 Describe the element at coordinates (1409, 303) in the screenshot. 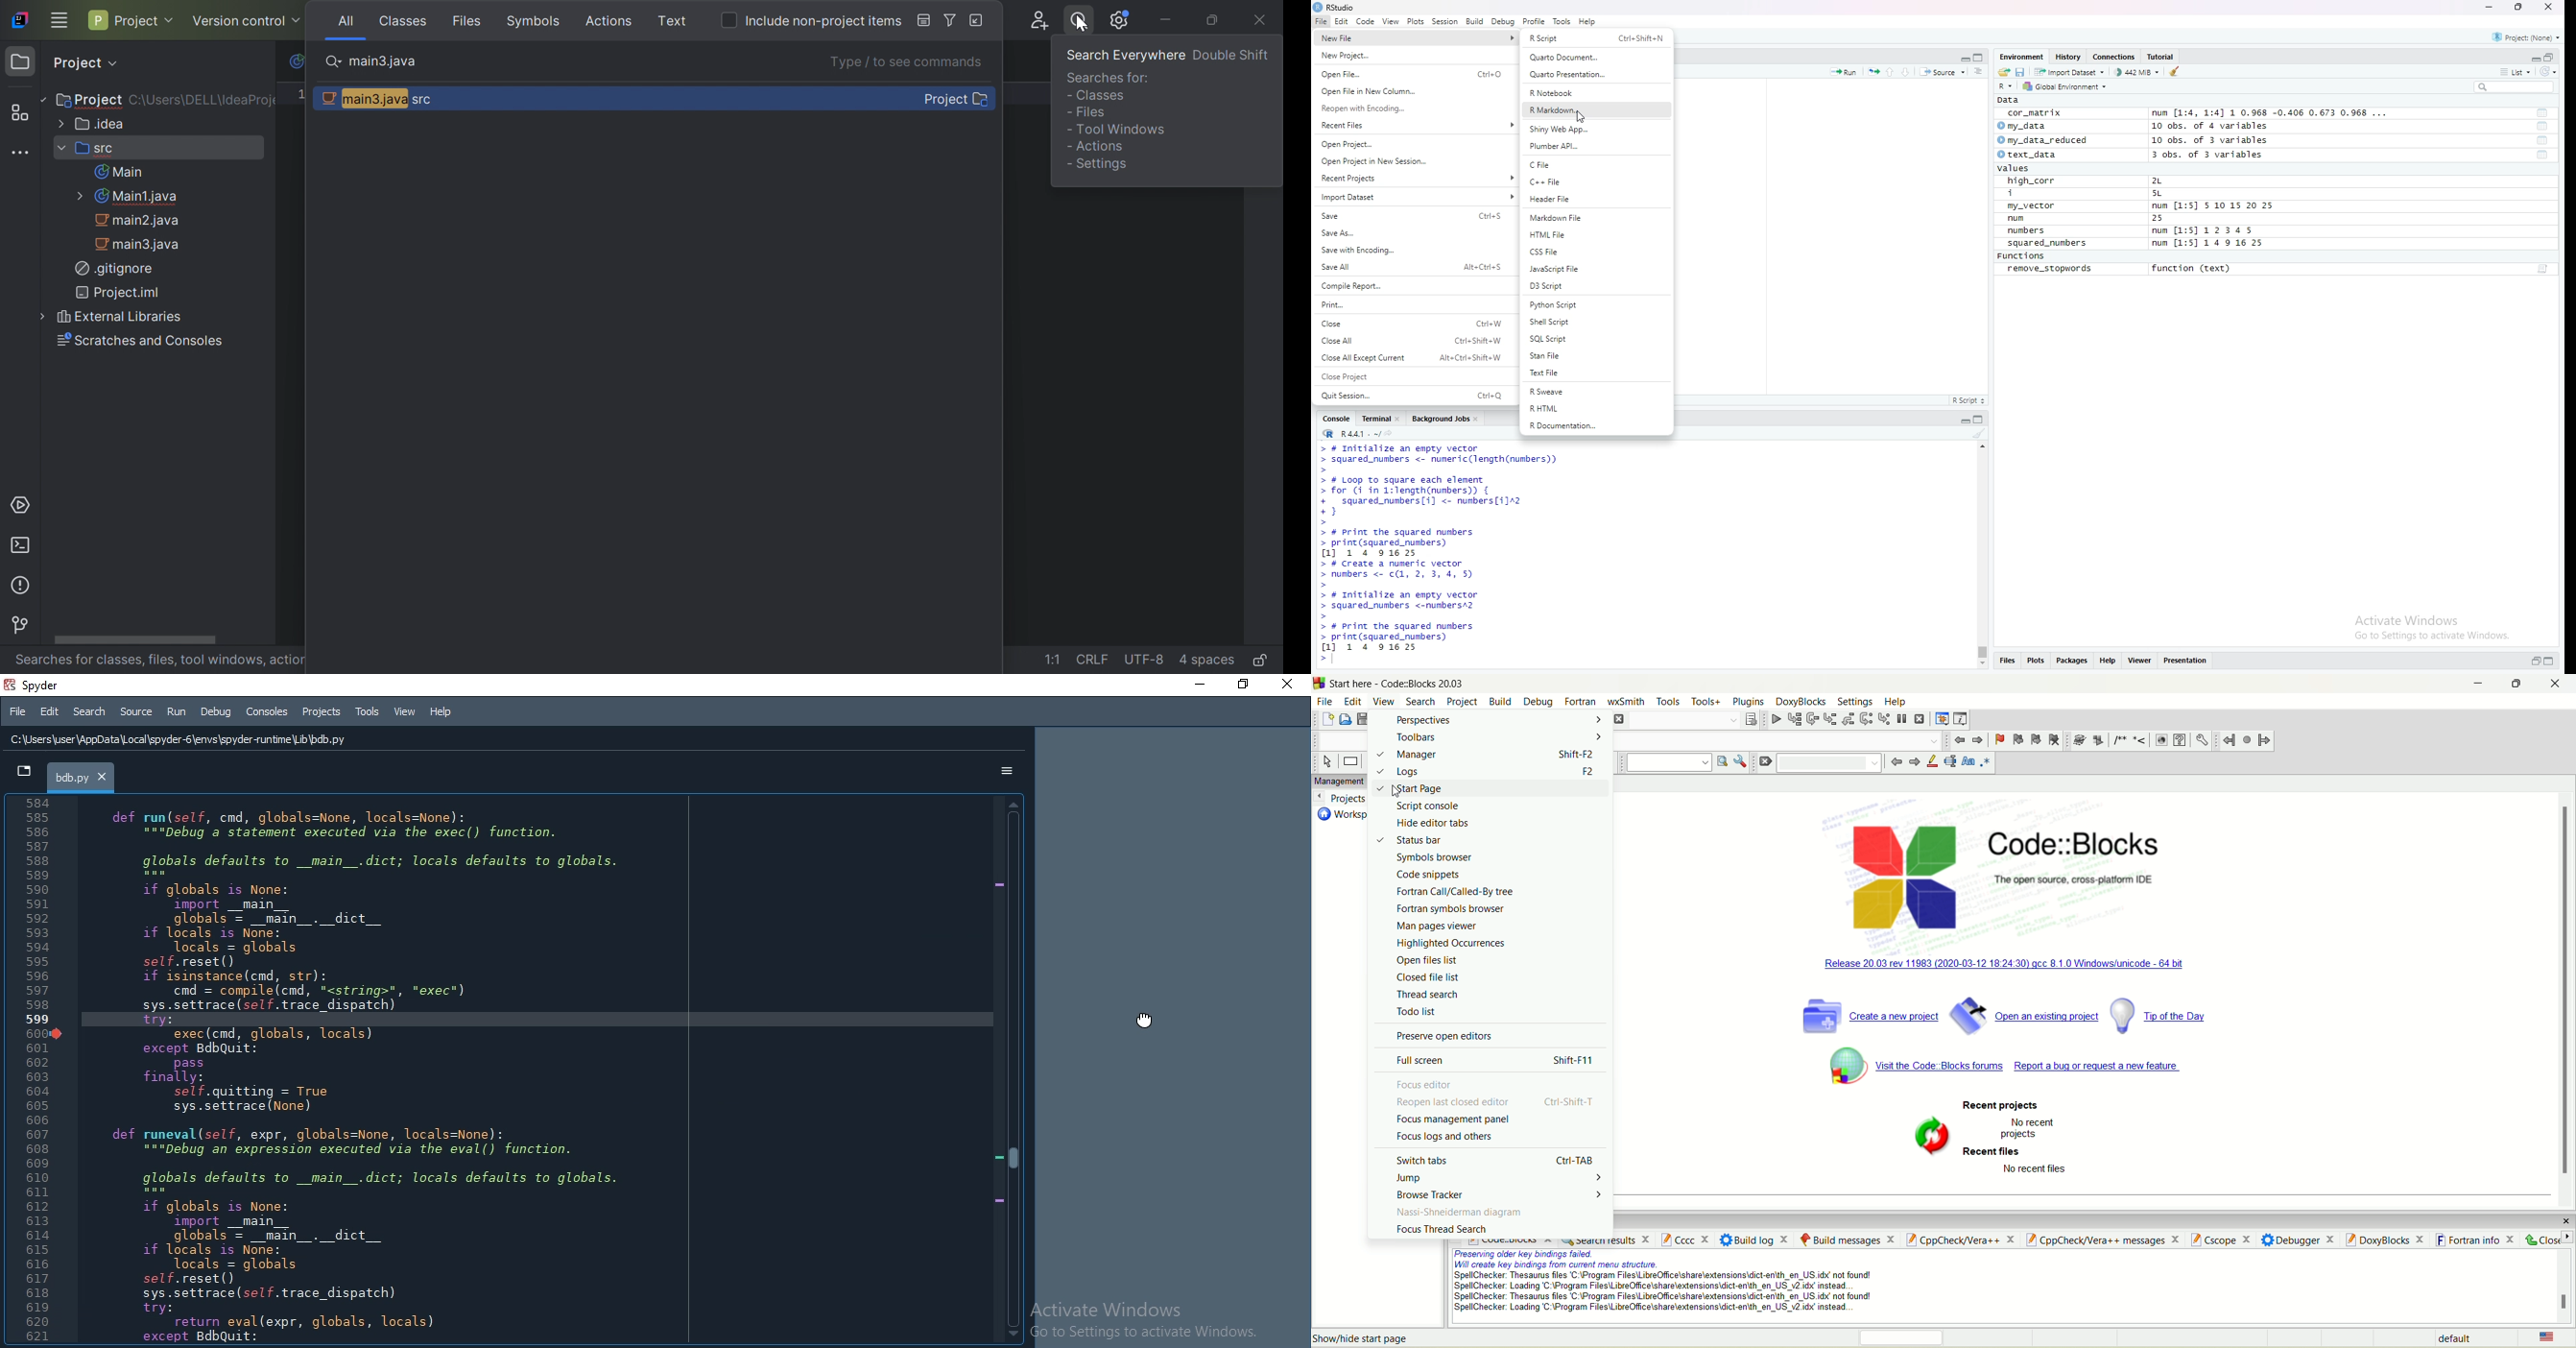

I see `Print...` at that location.